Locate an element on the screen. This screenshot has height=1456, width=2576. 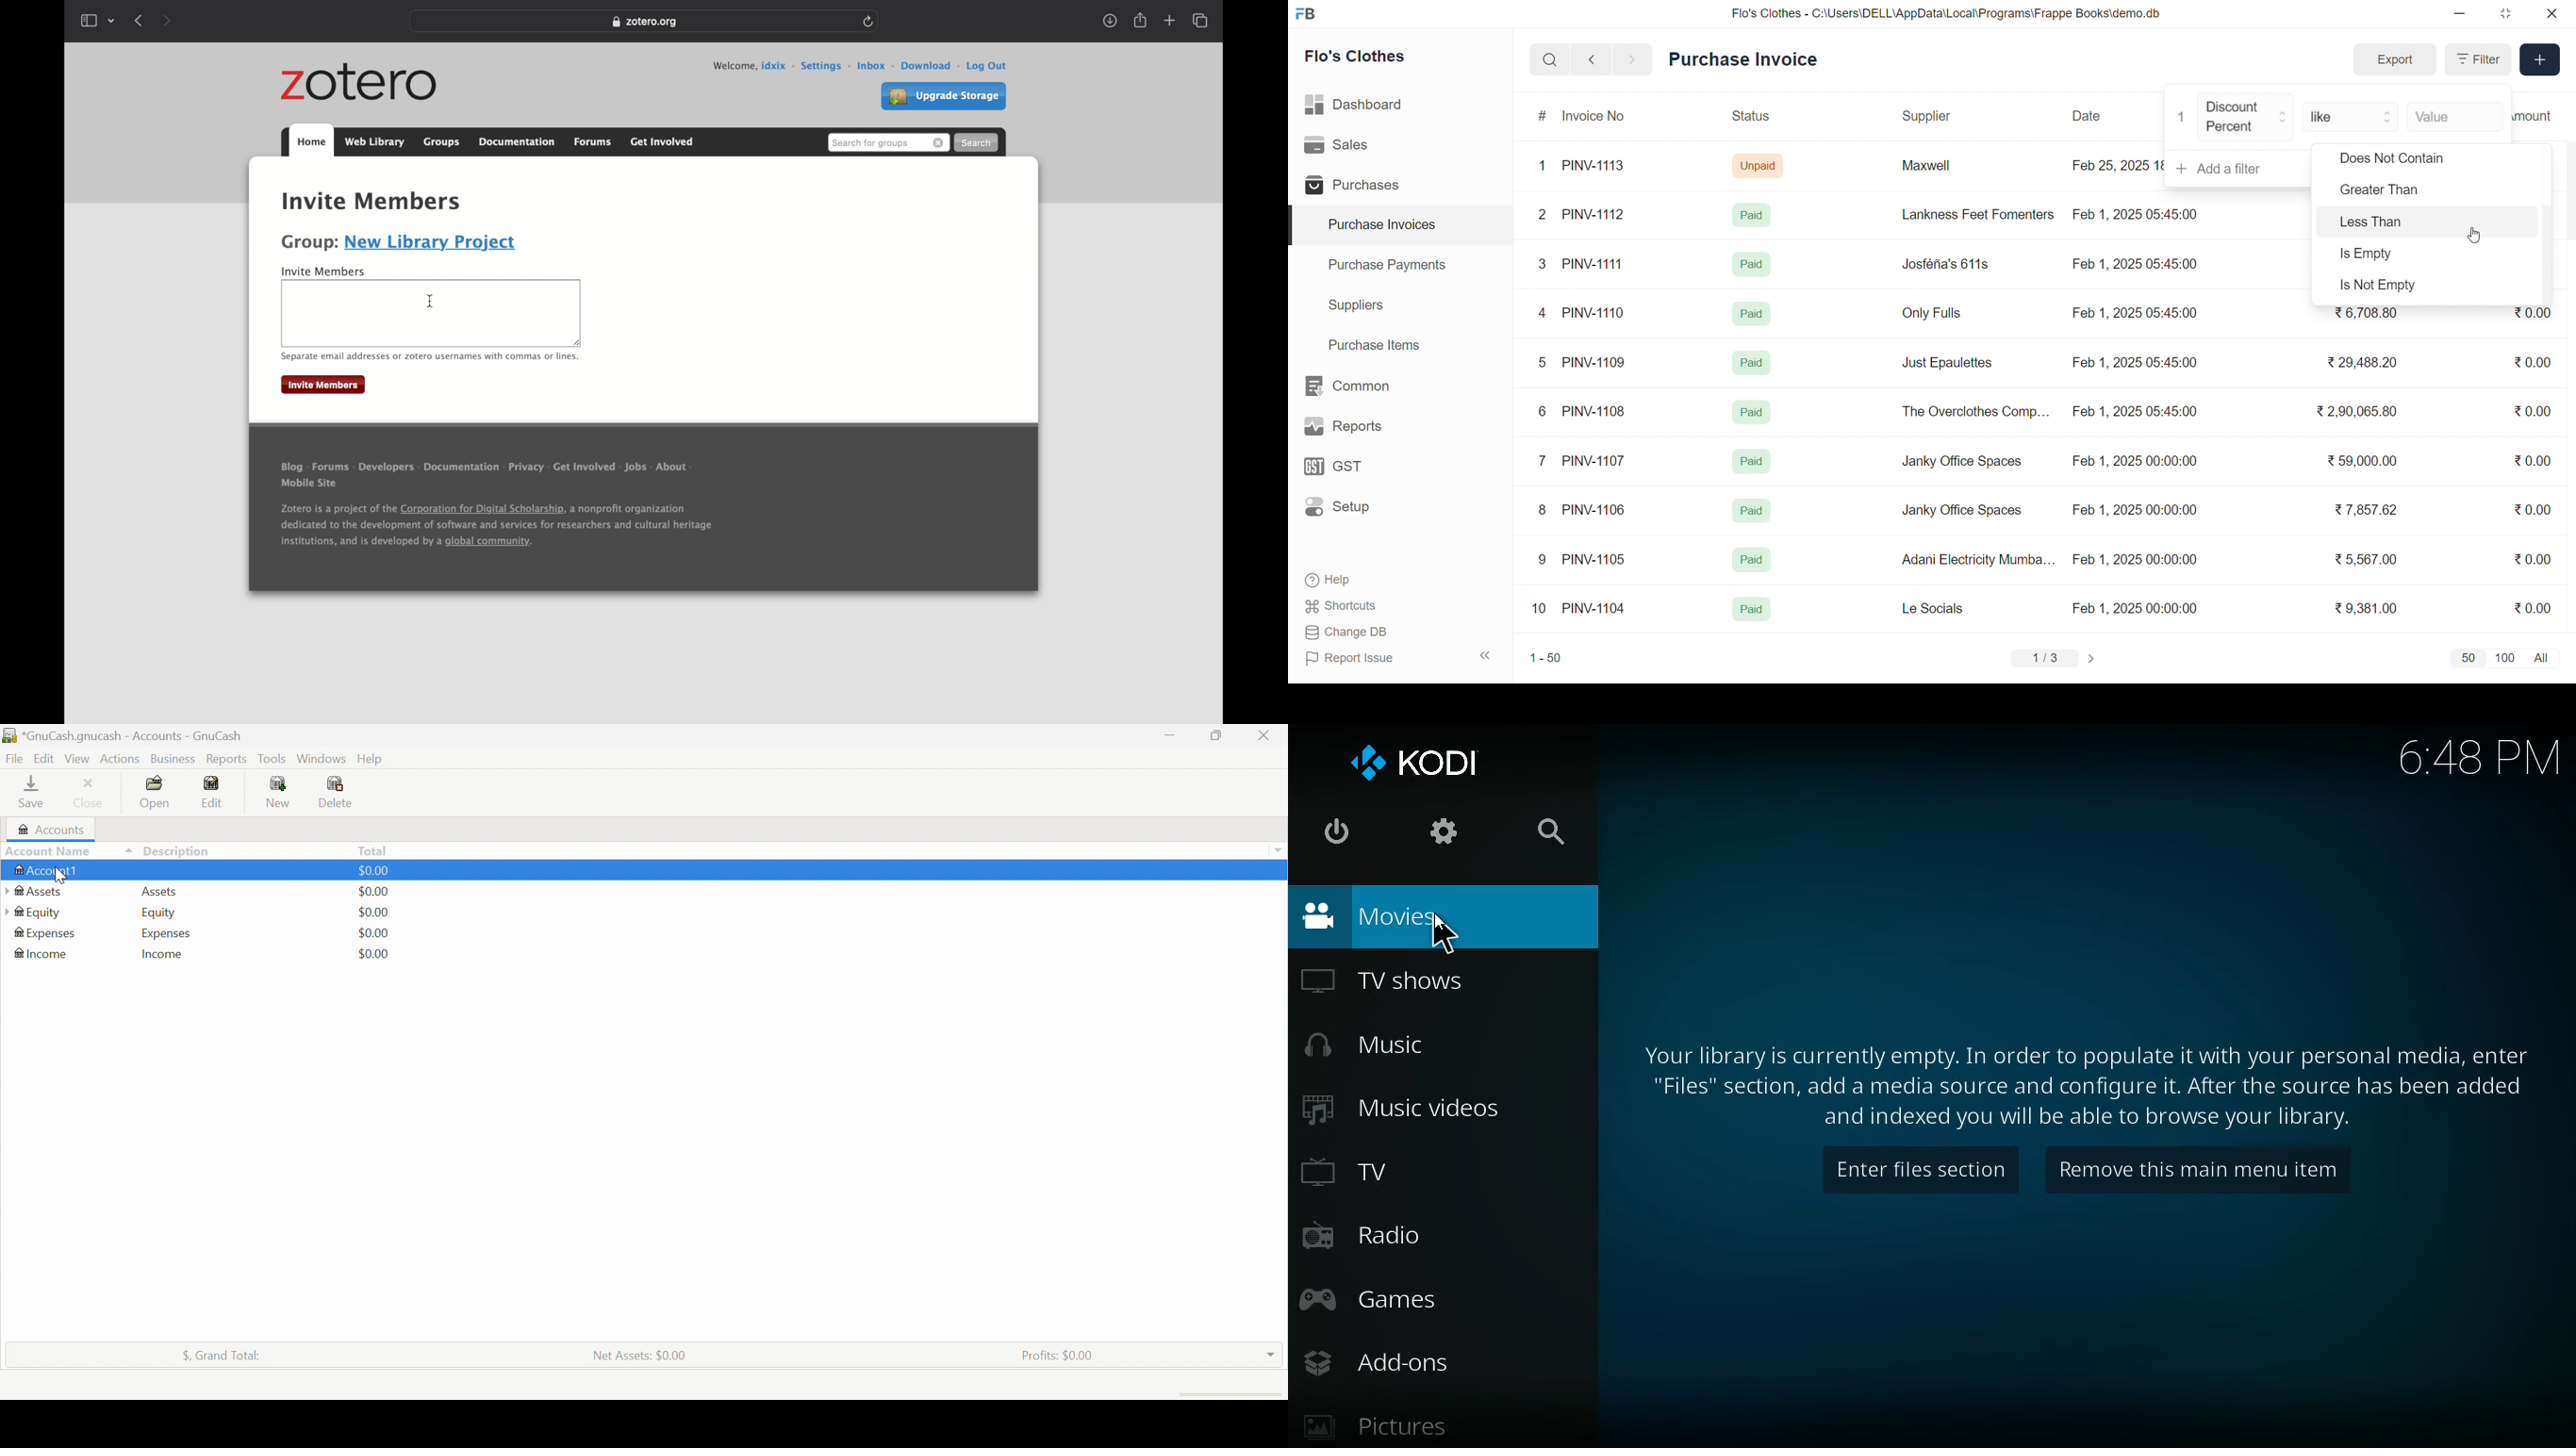
upgrade storage is located at coordinates (943, 97).